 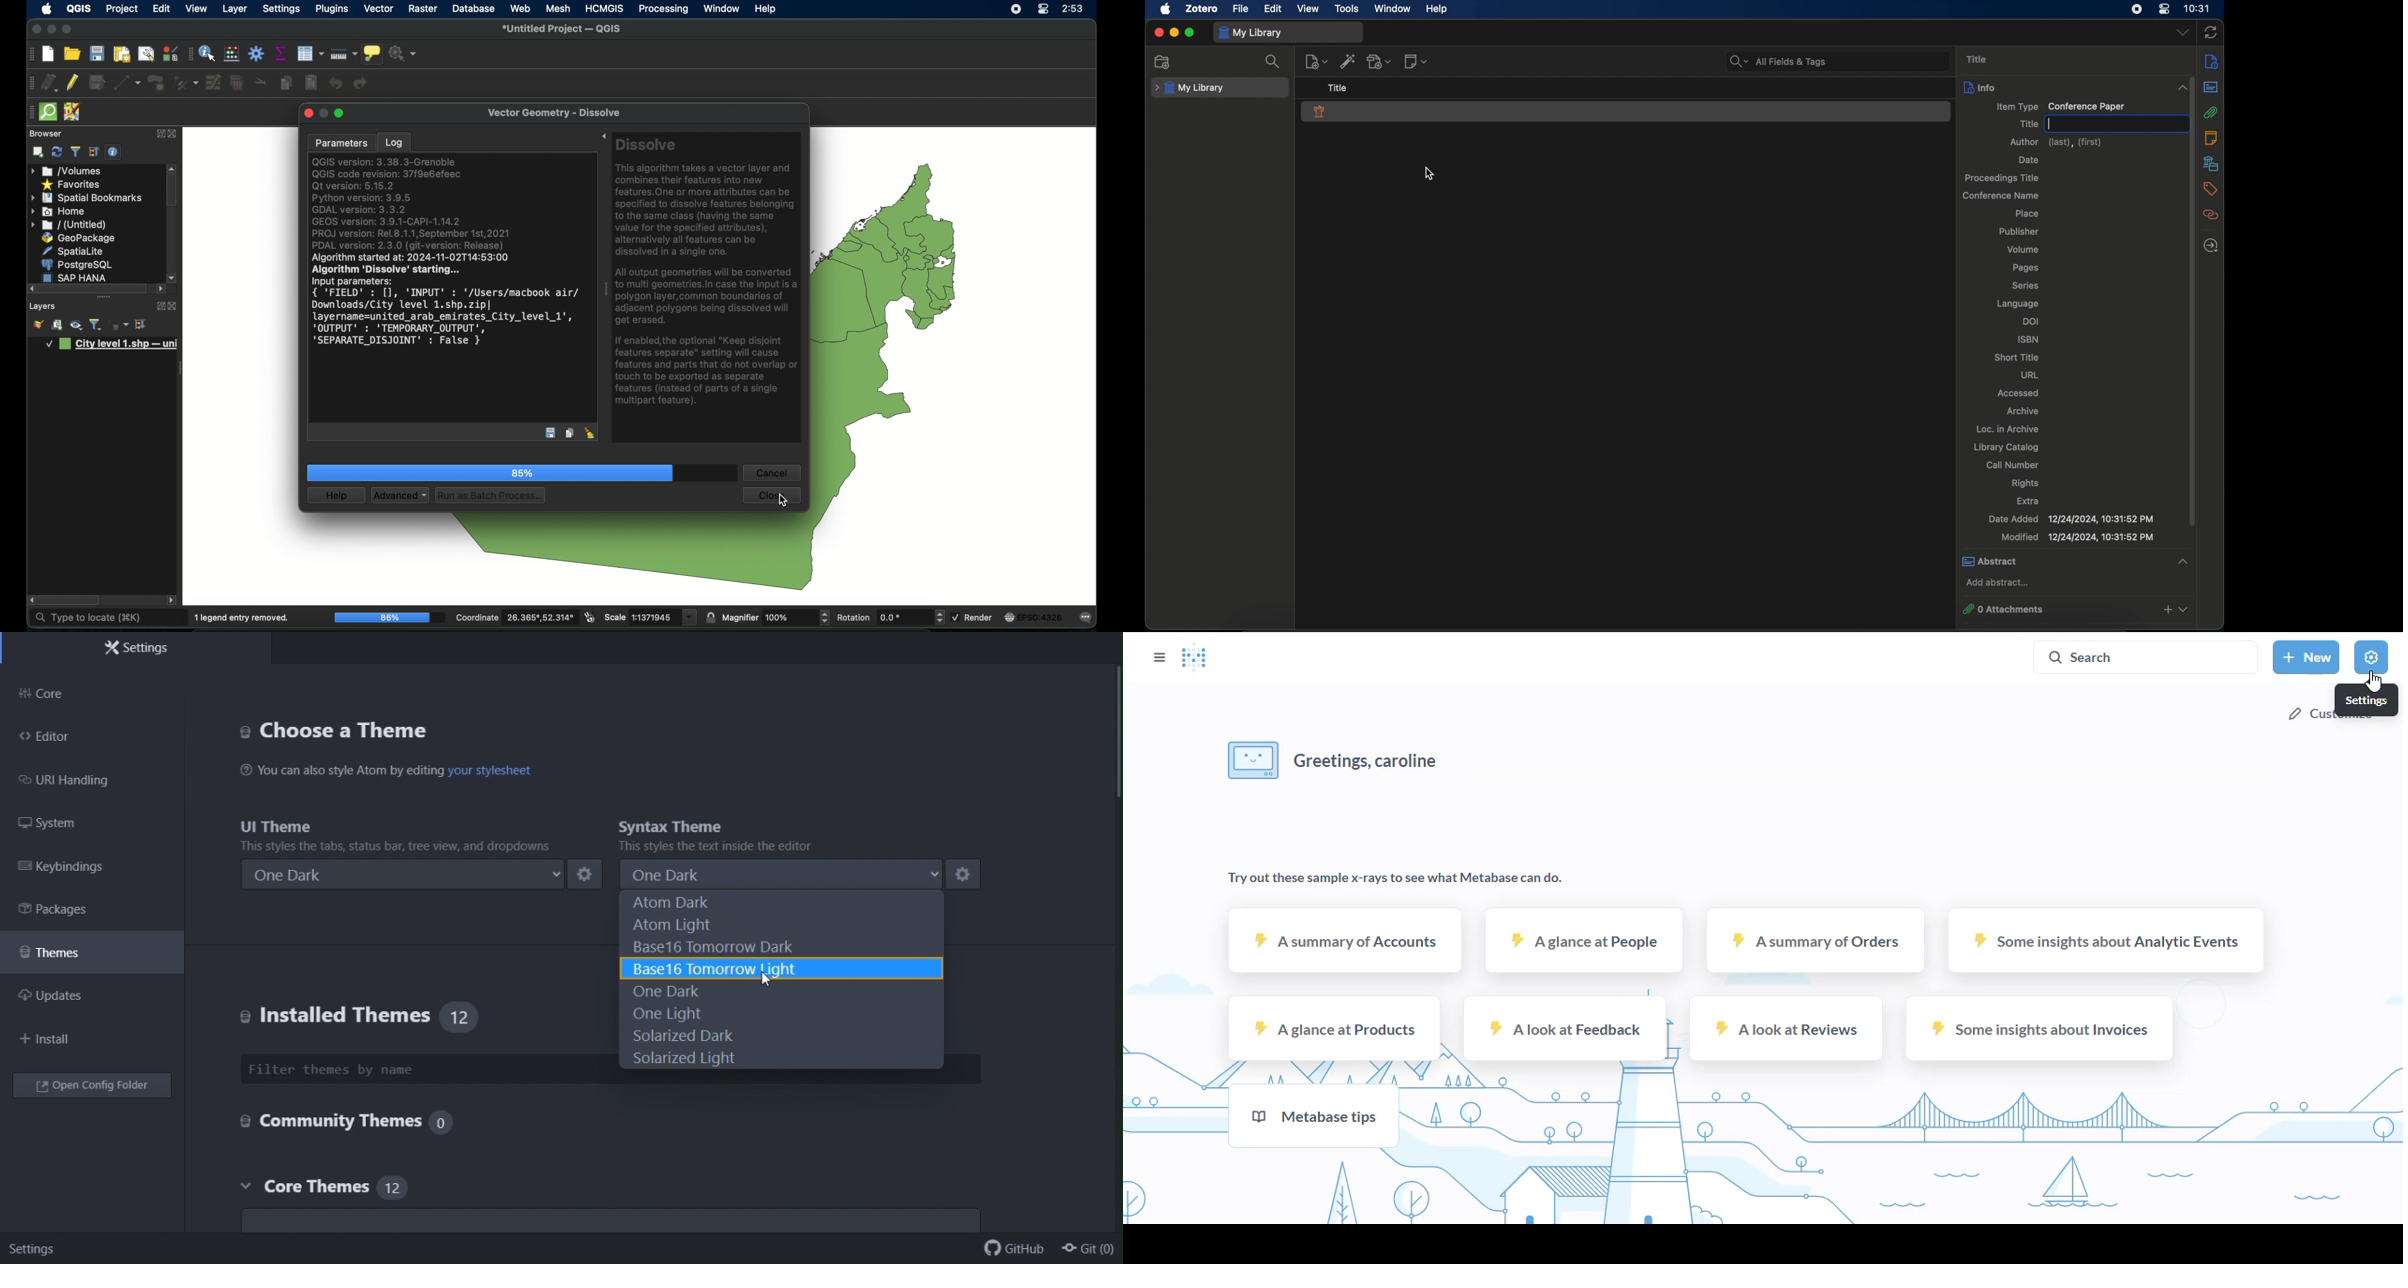 What do you see at coordinates (2012, 465) in the screenshot?
I see `call number` at bounding box center [2012, 465].